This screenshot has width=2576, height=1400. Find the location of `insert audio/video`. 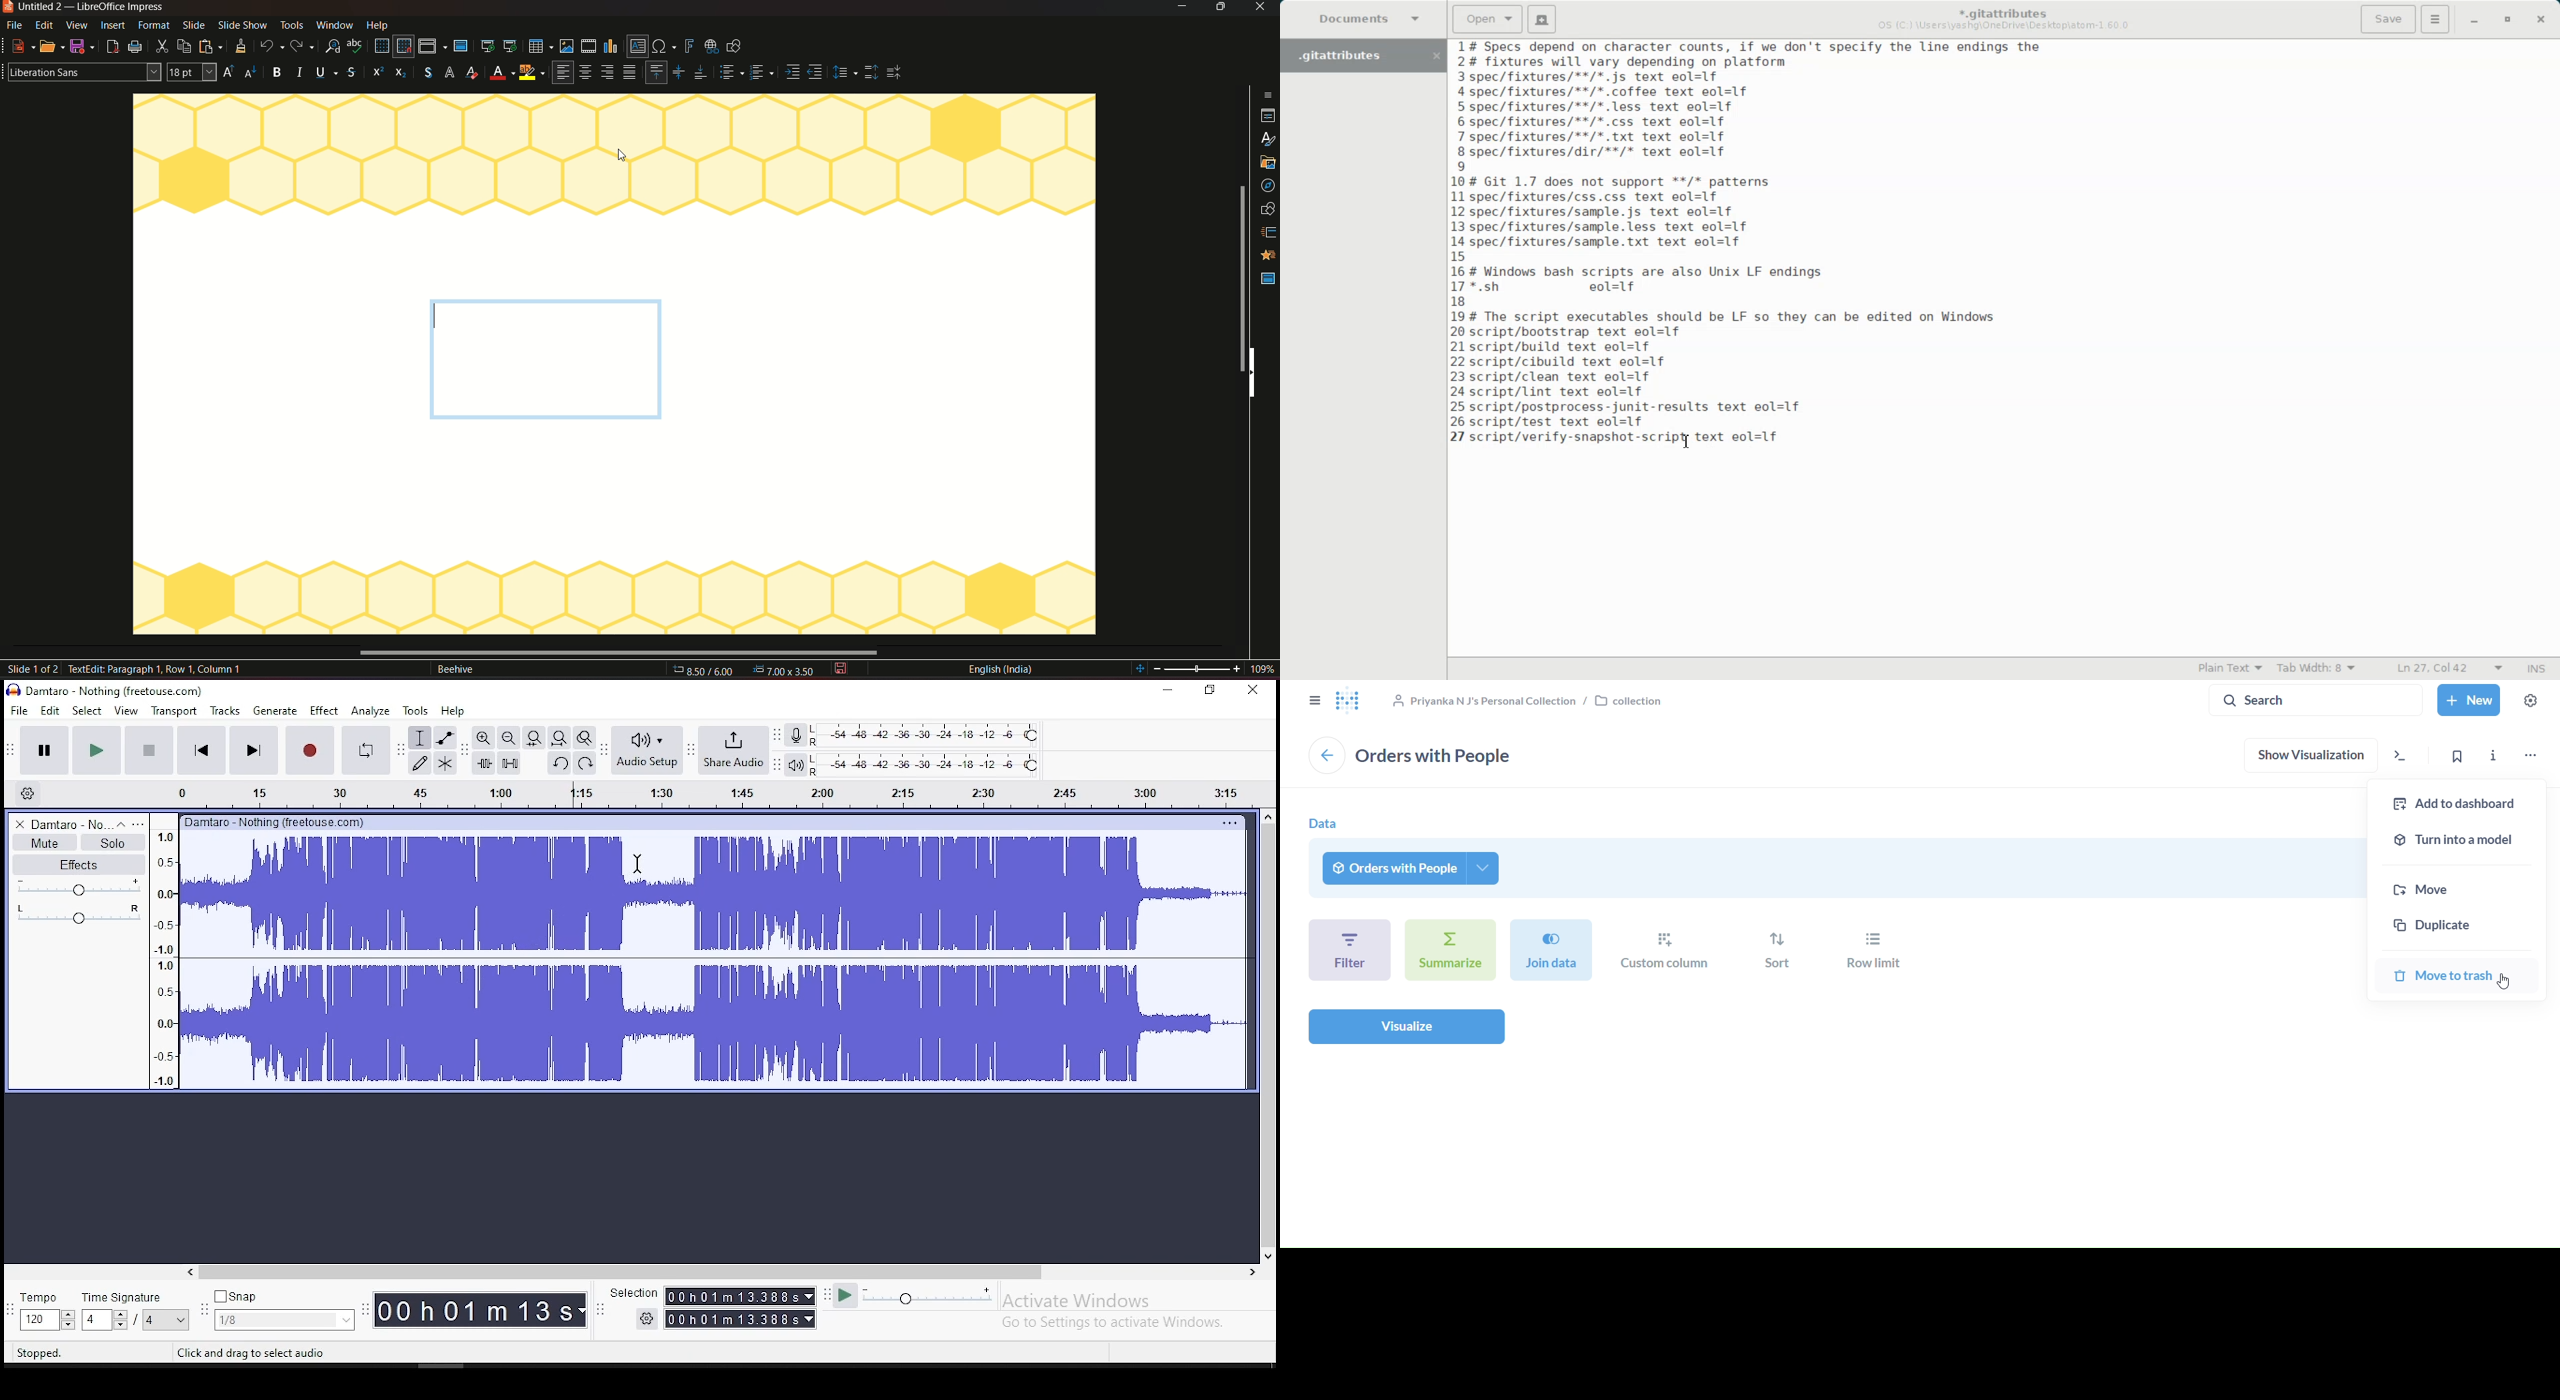

insert audio/video is located at coordinates (588, 47).